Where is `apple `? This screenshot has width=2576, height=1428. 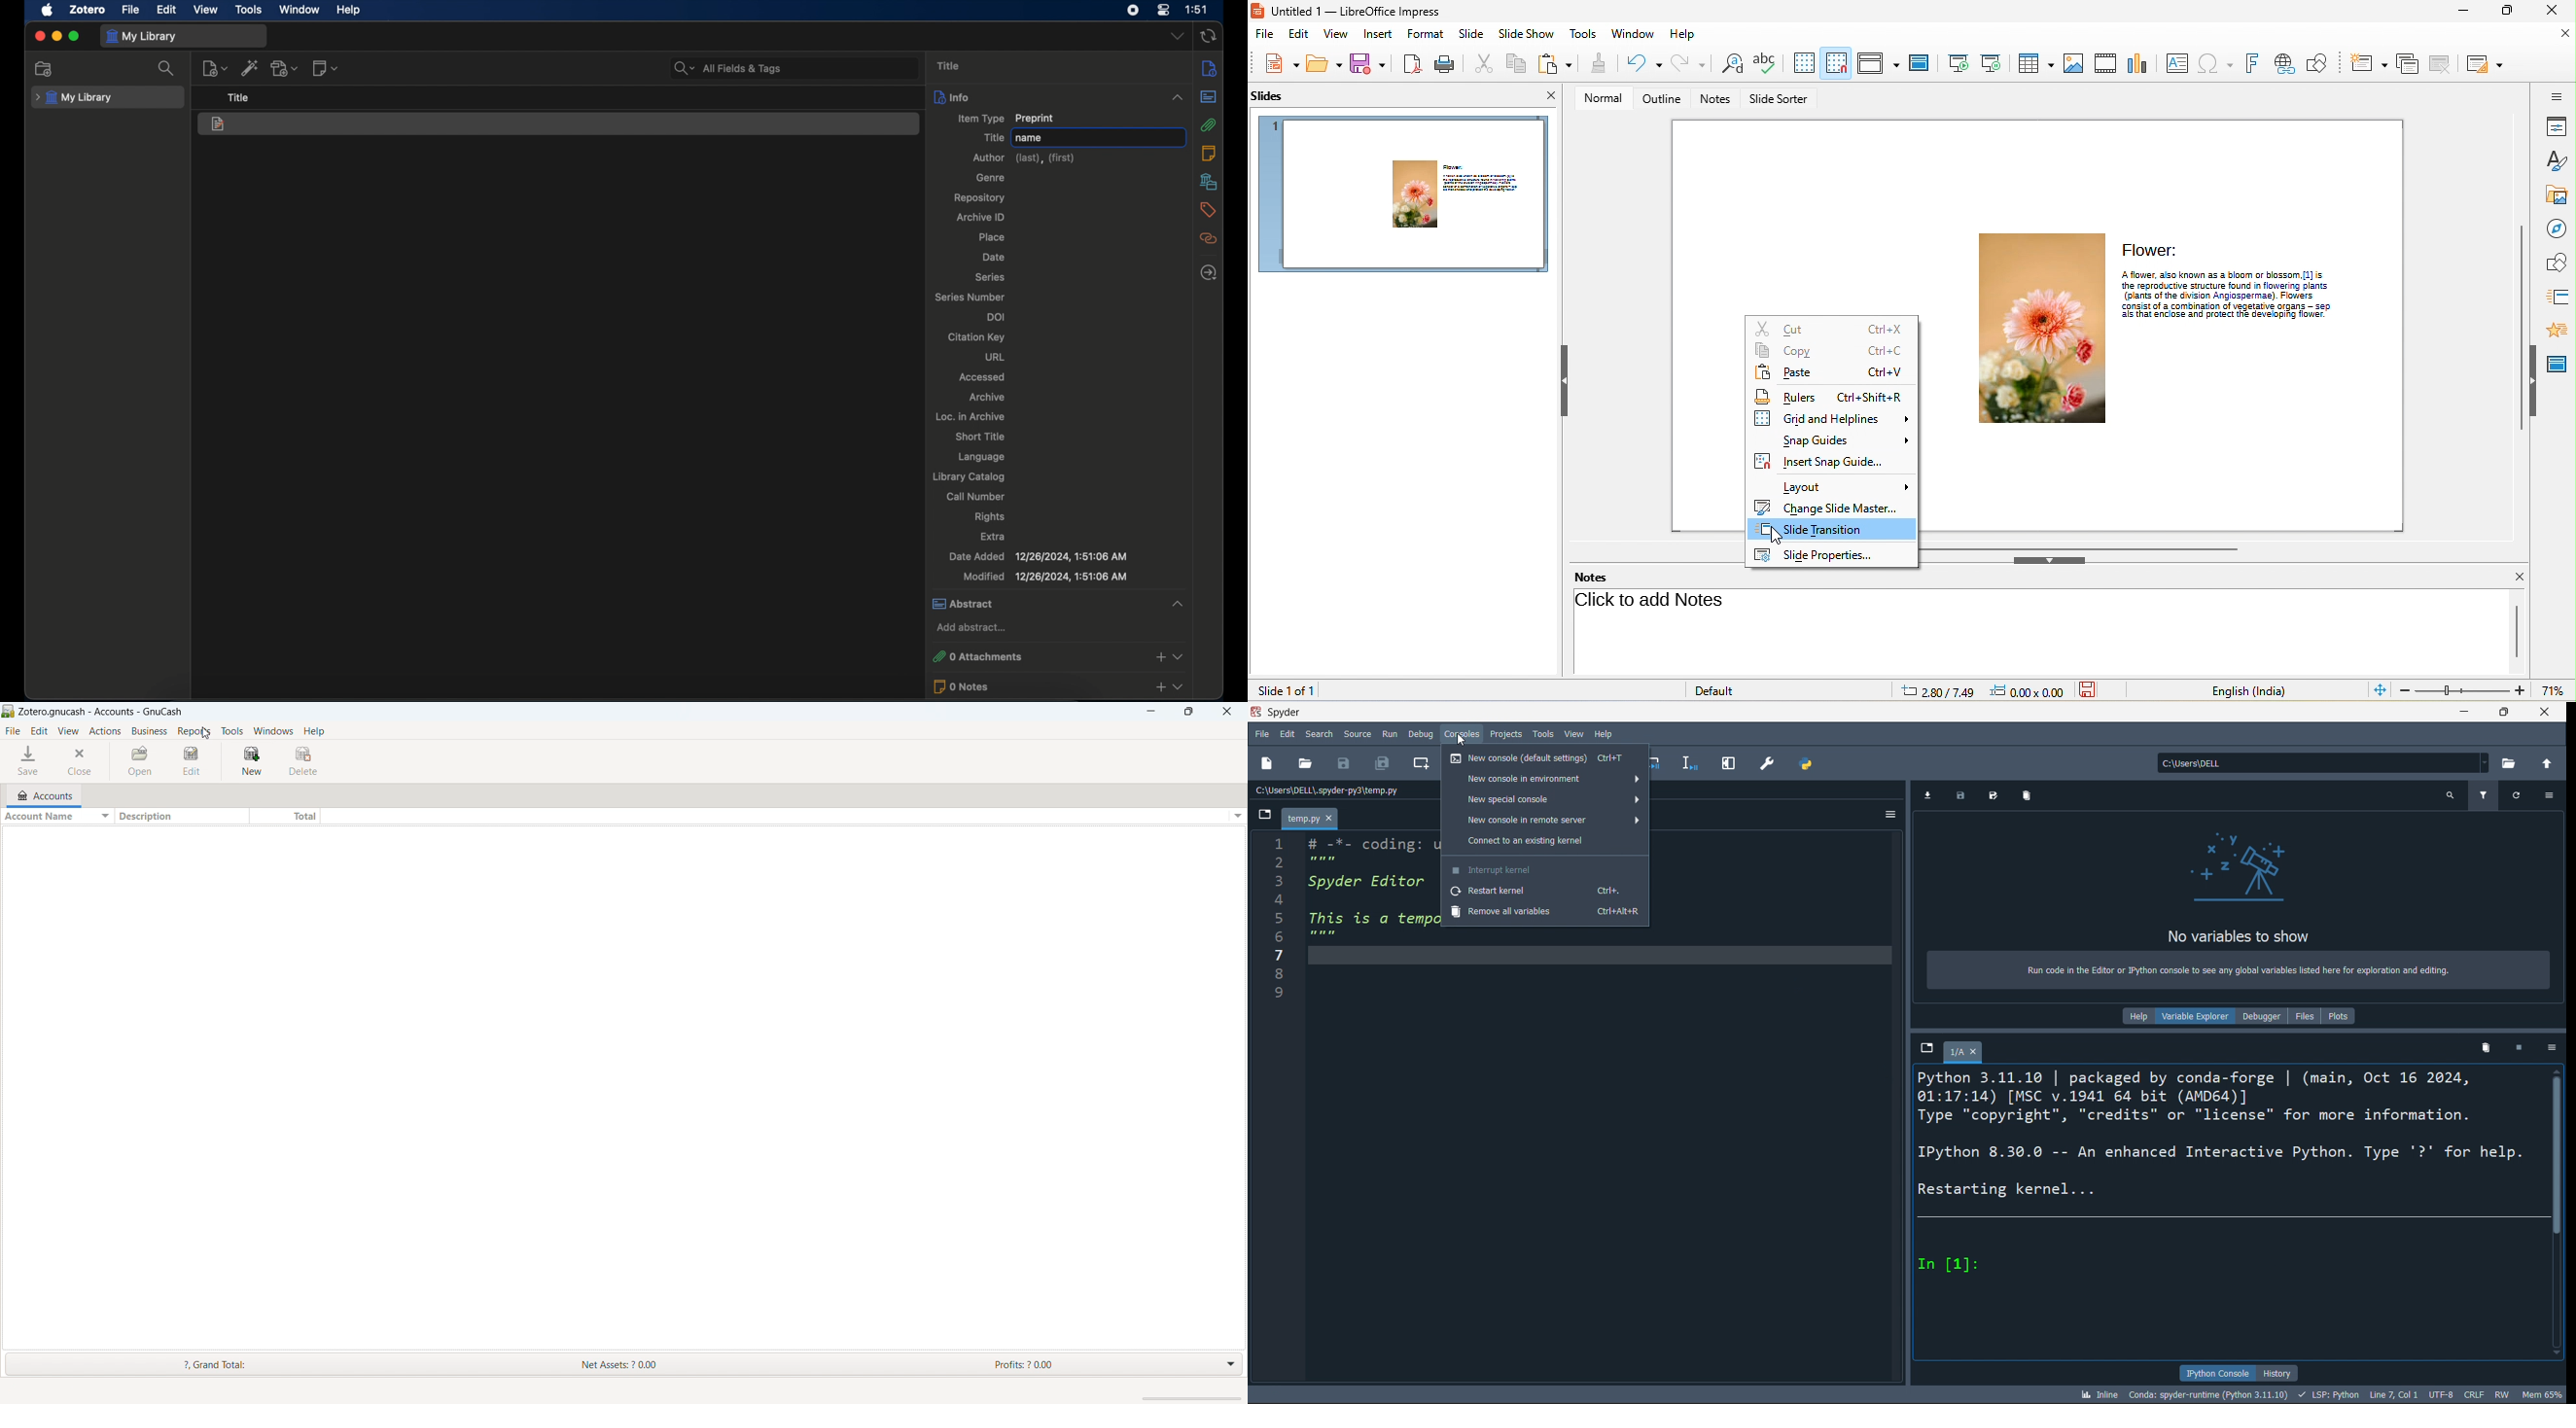 apple  is located at coordinates (47, 10).